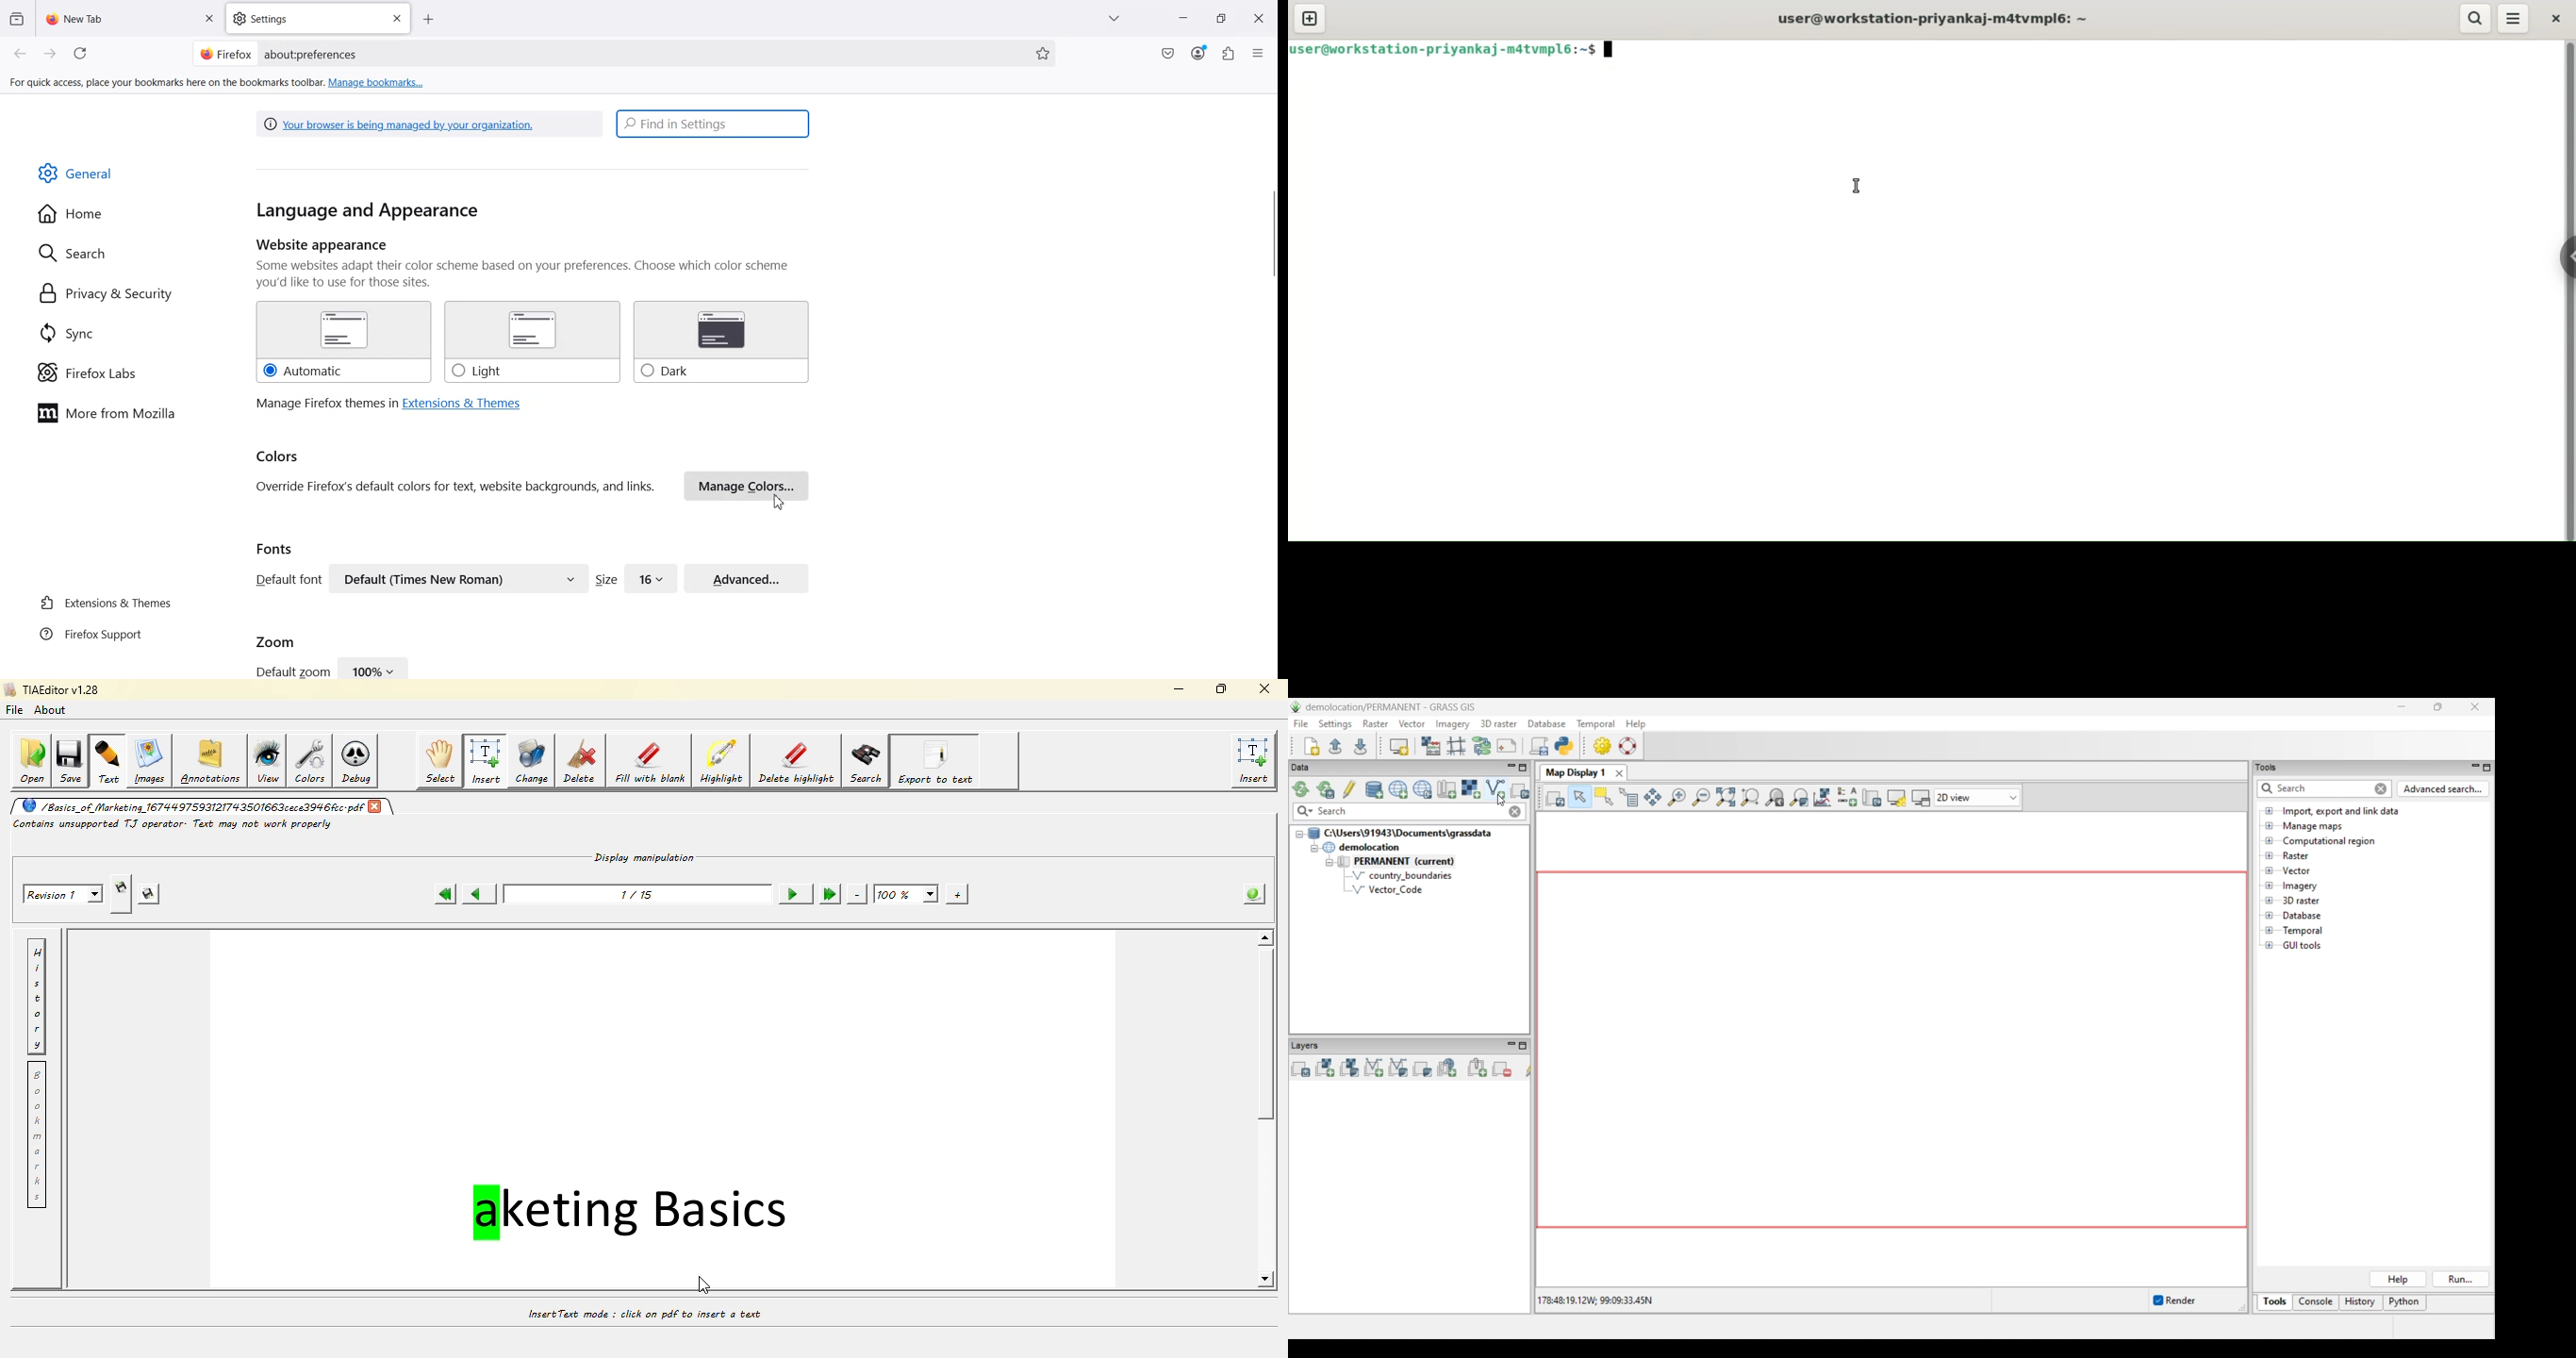  I want to click on O Light, so click(531, 342).